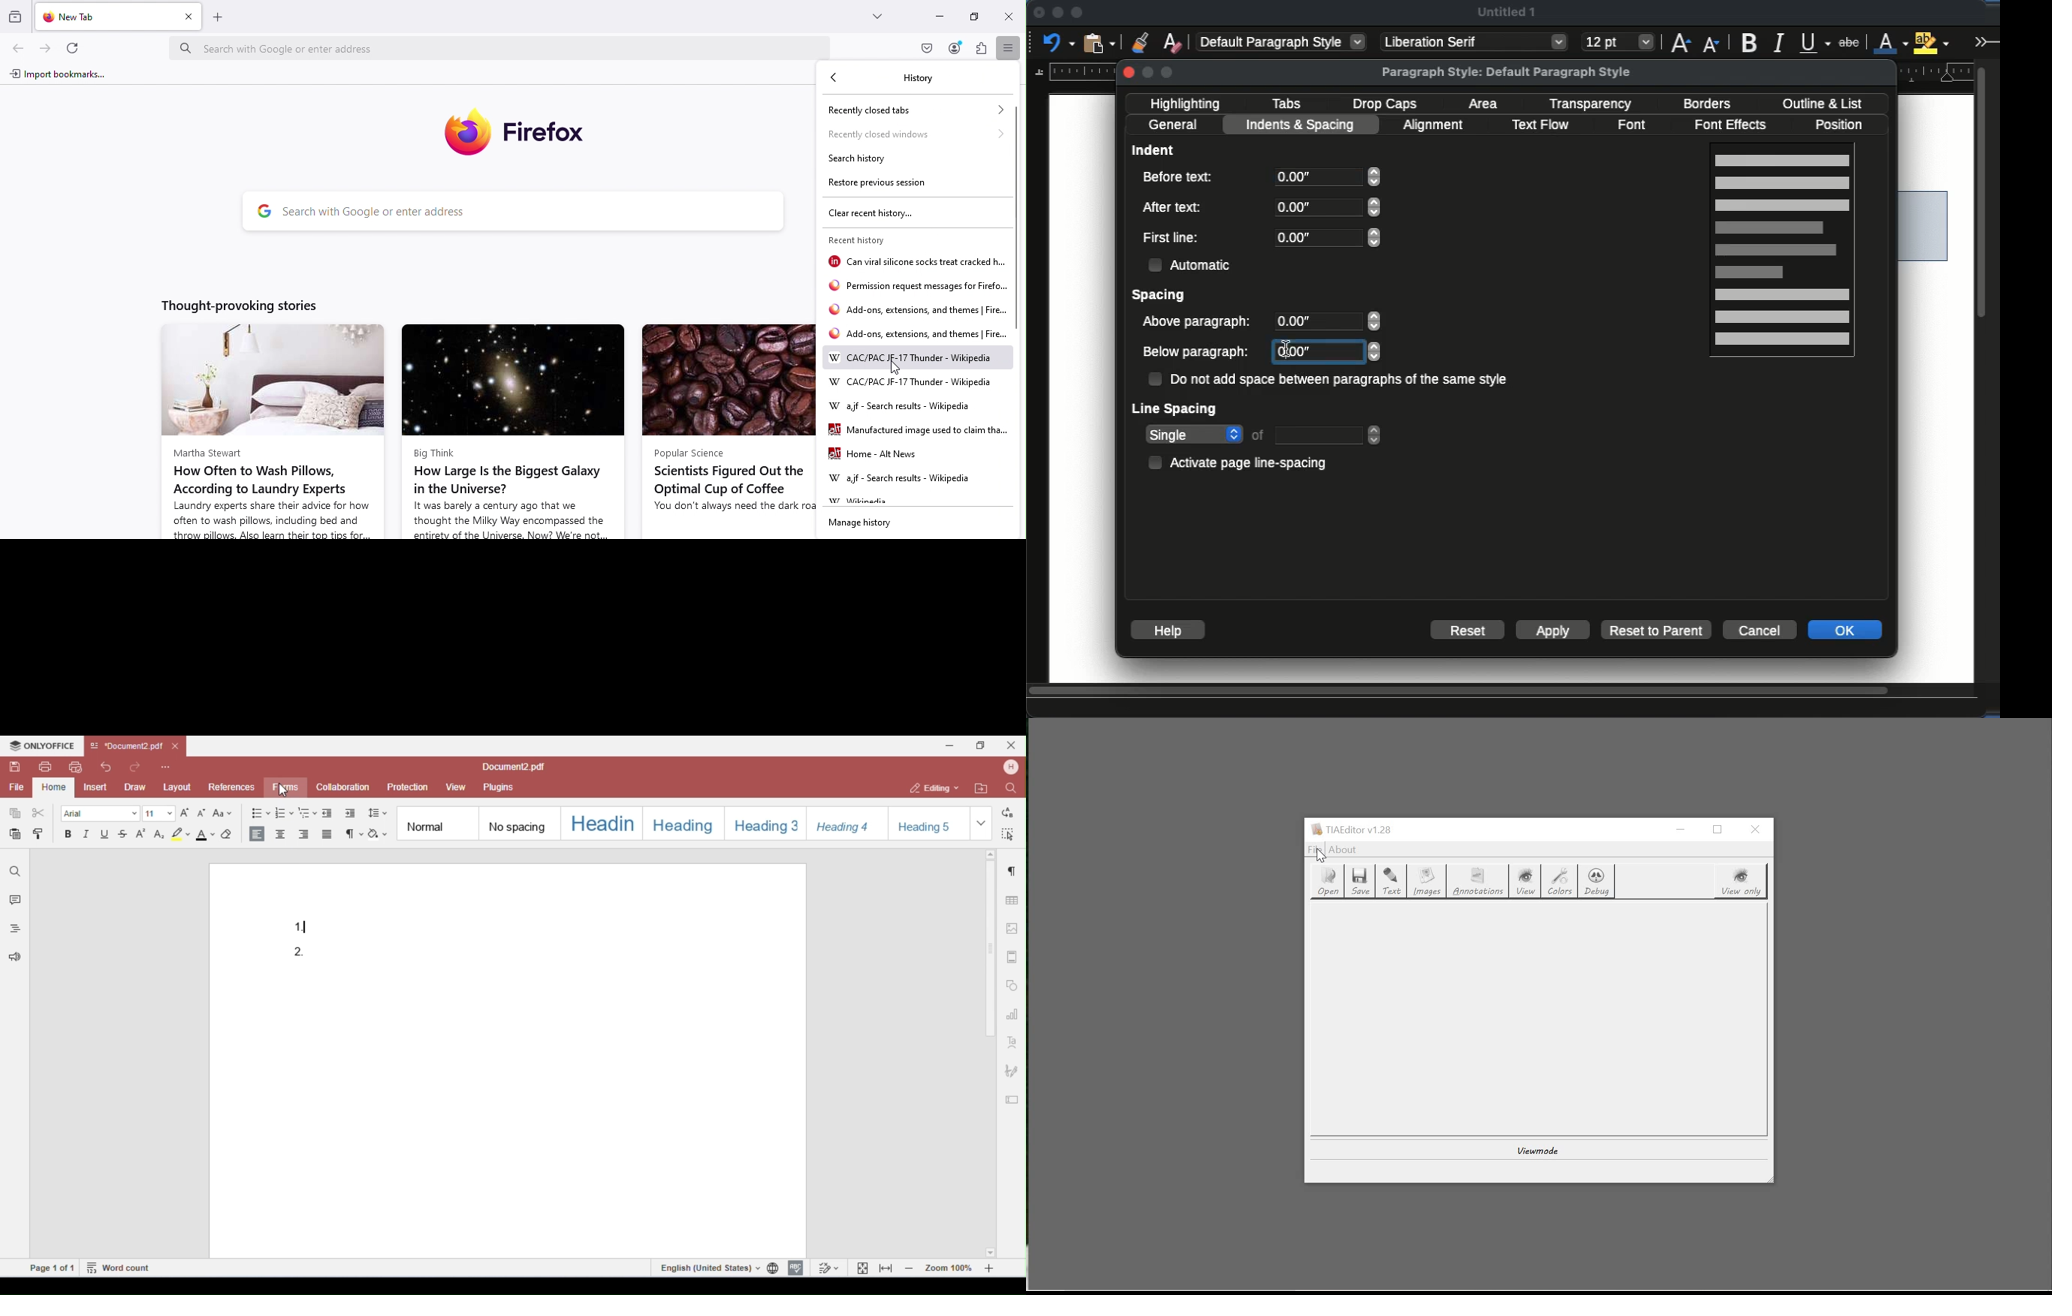 This screenshot has height=1316, width=2072. Describe the element at coordinates (871, 215) in the screenshot. I see `Clear recent history` at that location.